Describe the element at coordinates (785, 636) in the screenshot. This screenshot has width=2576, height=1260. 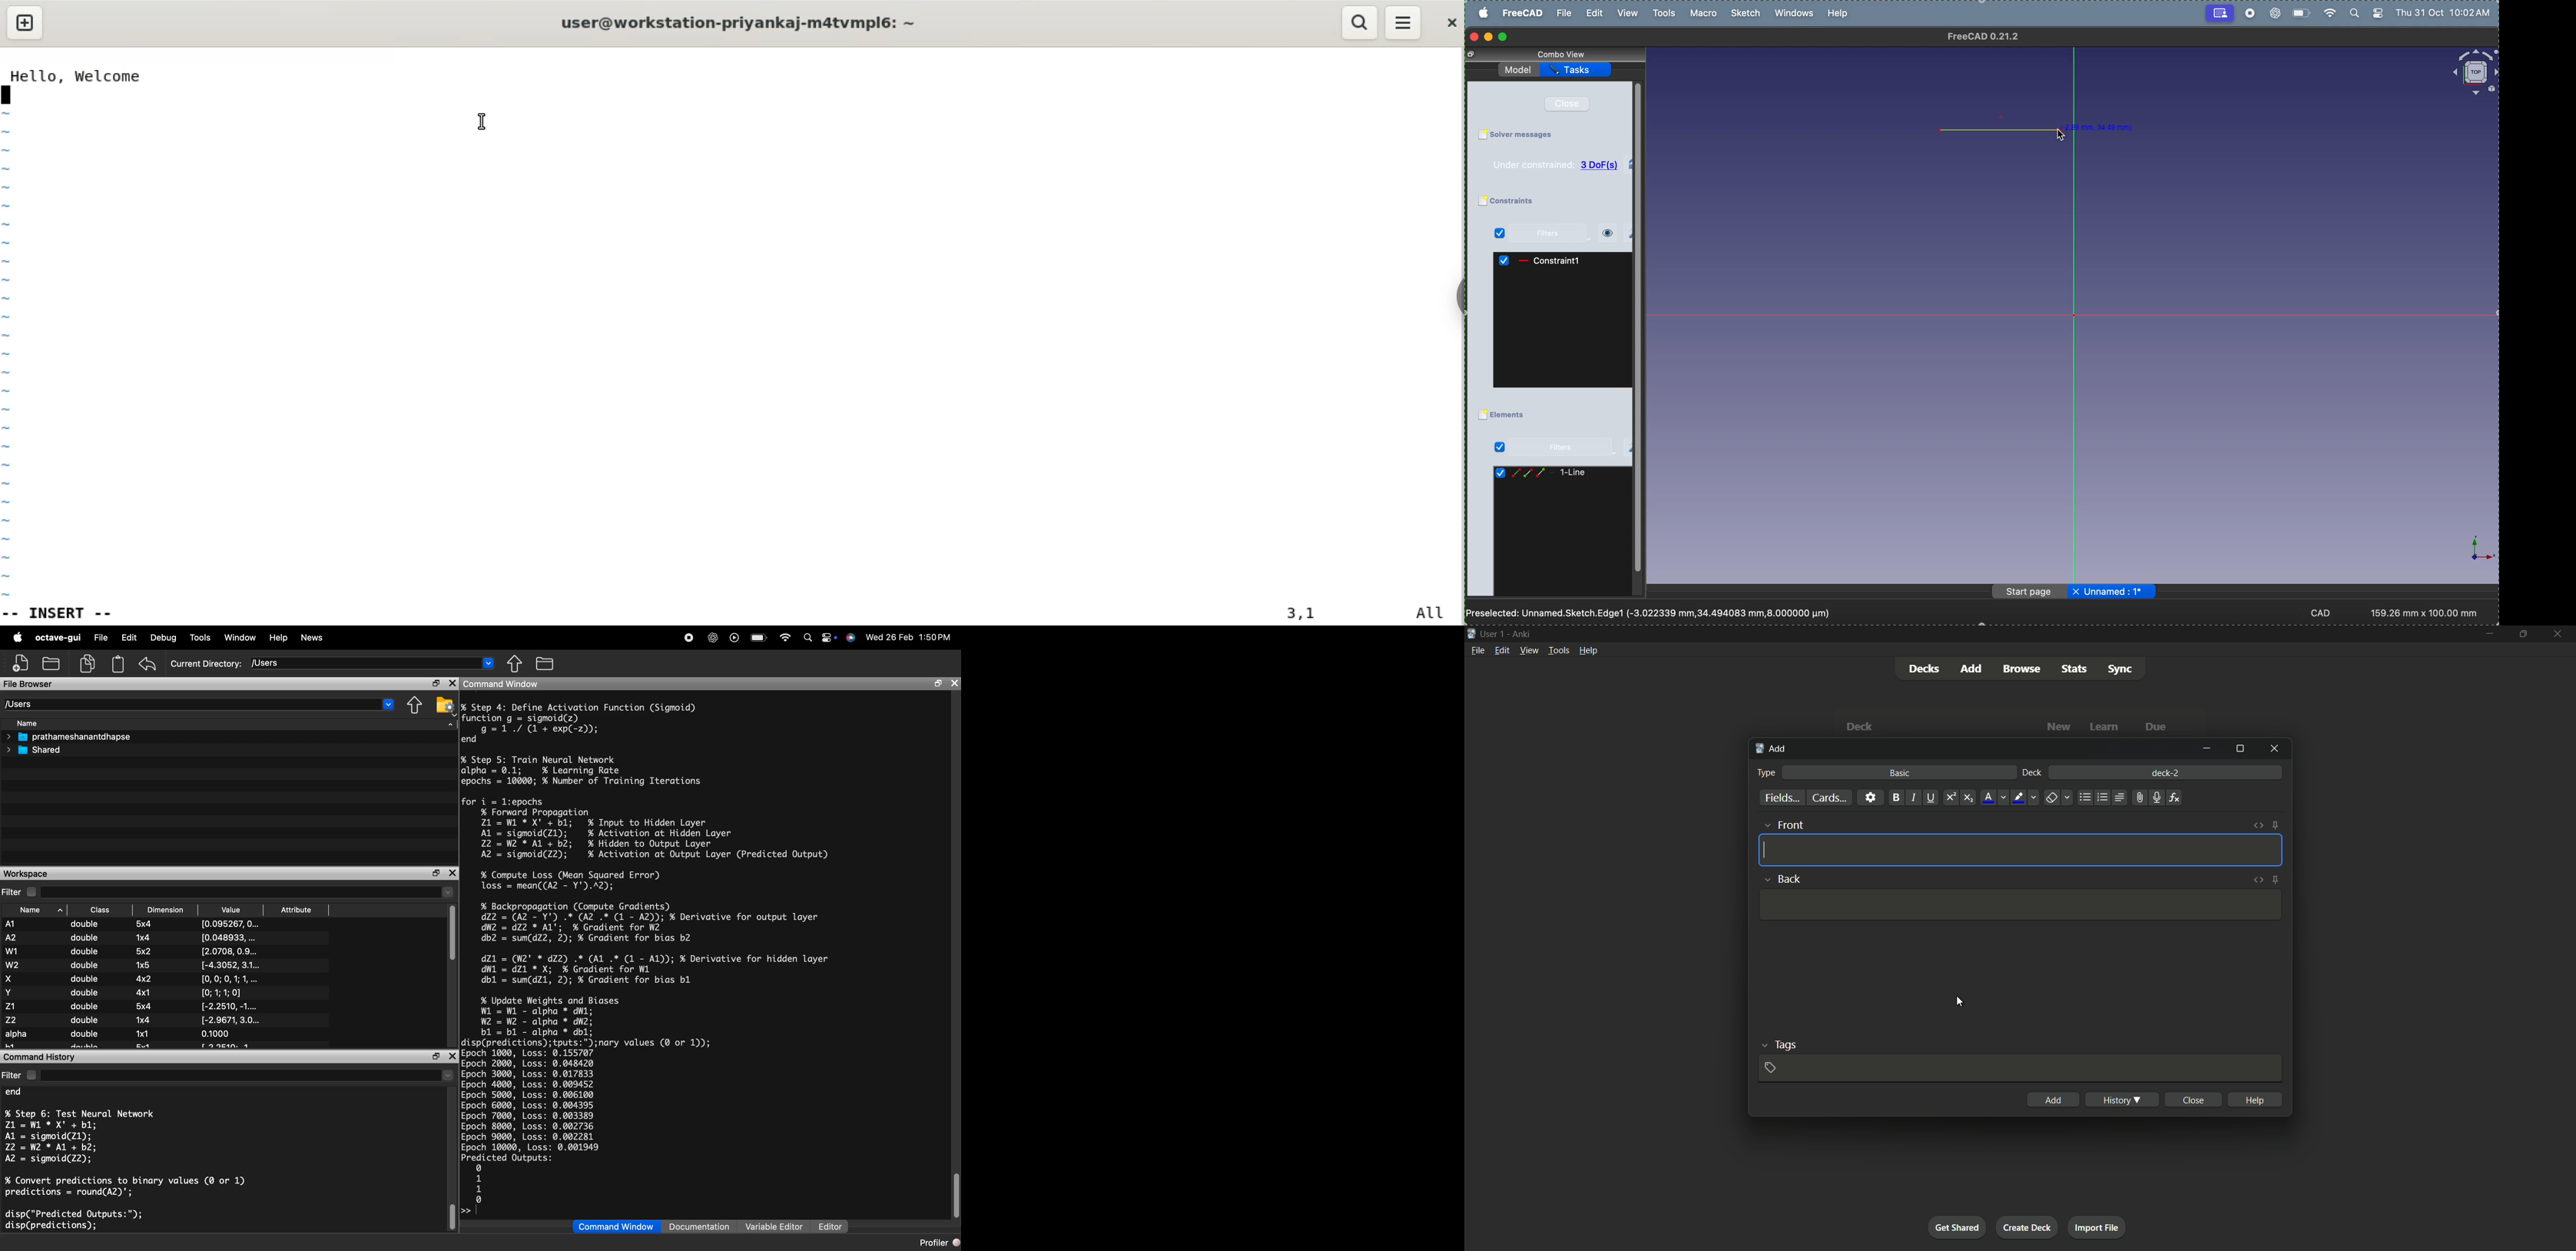
I see `wifi` at that location.